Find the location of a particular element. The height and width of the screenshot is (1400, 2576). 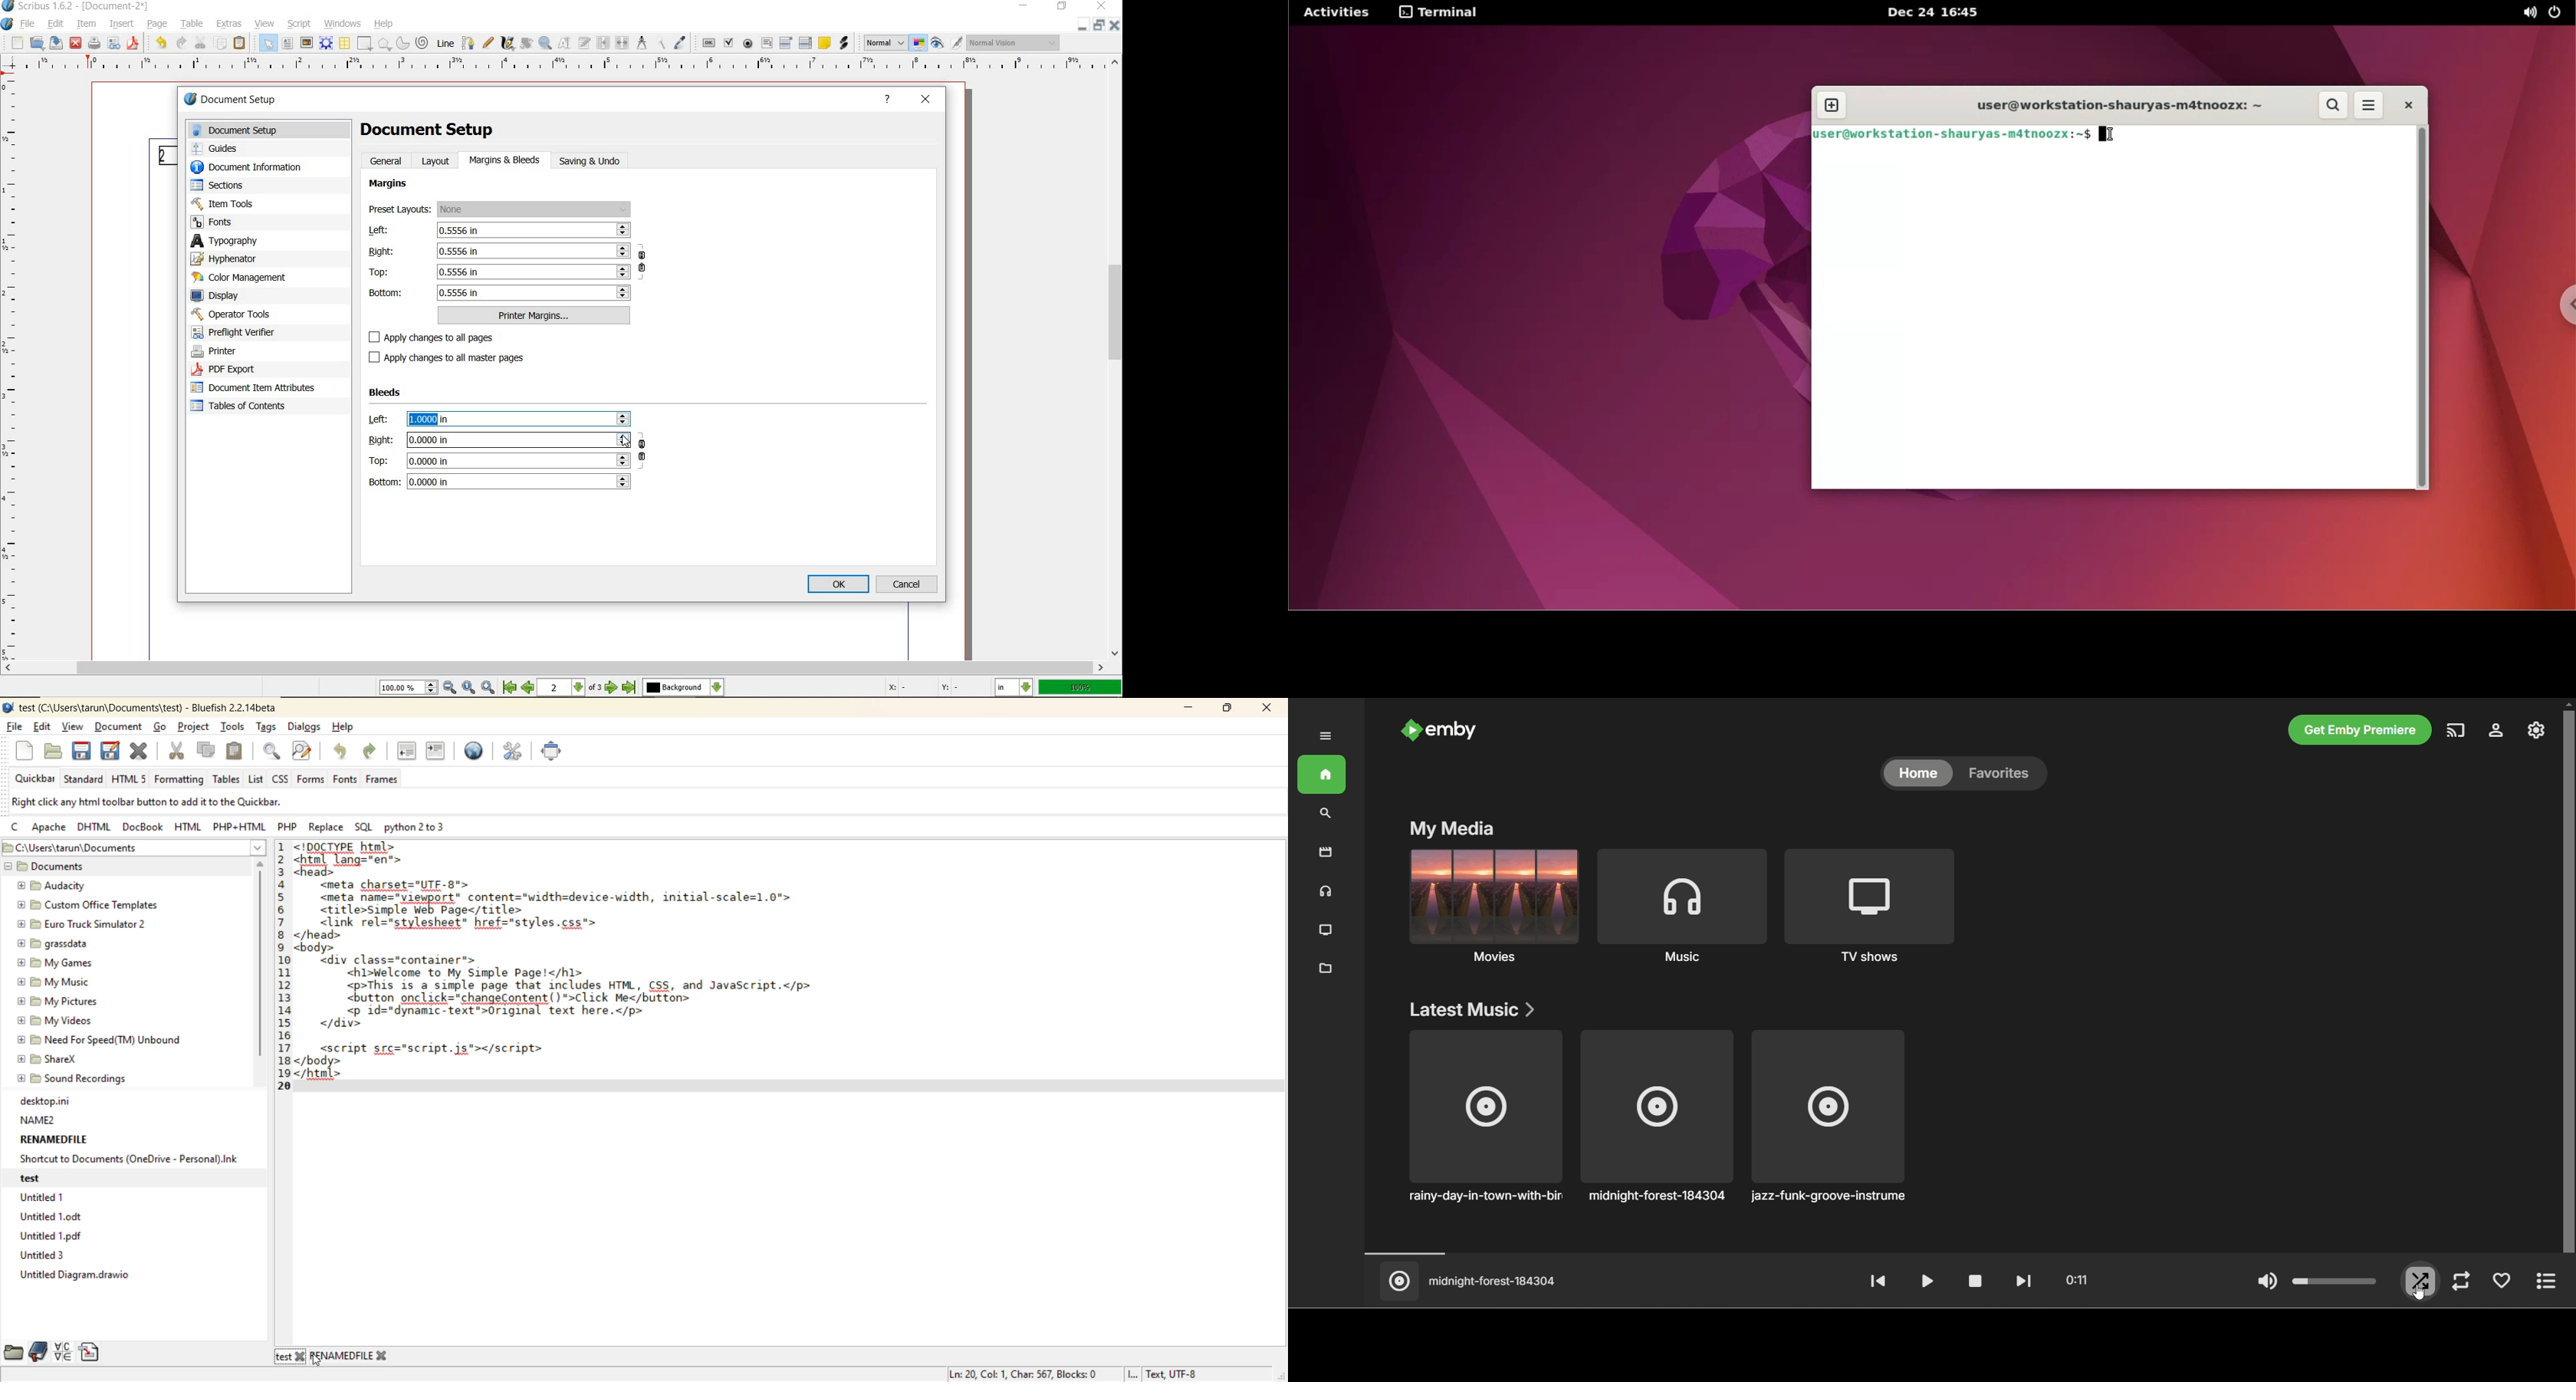

open is located at coordinates (37, 44).